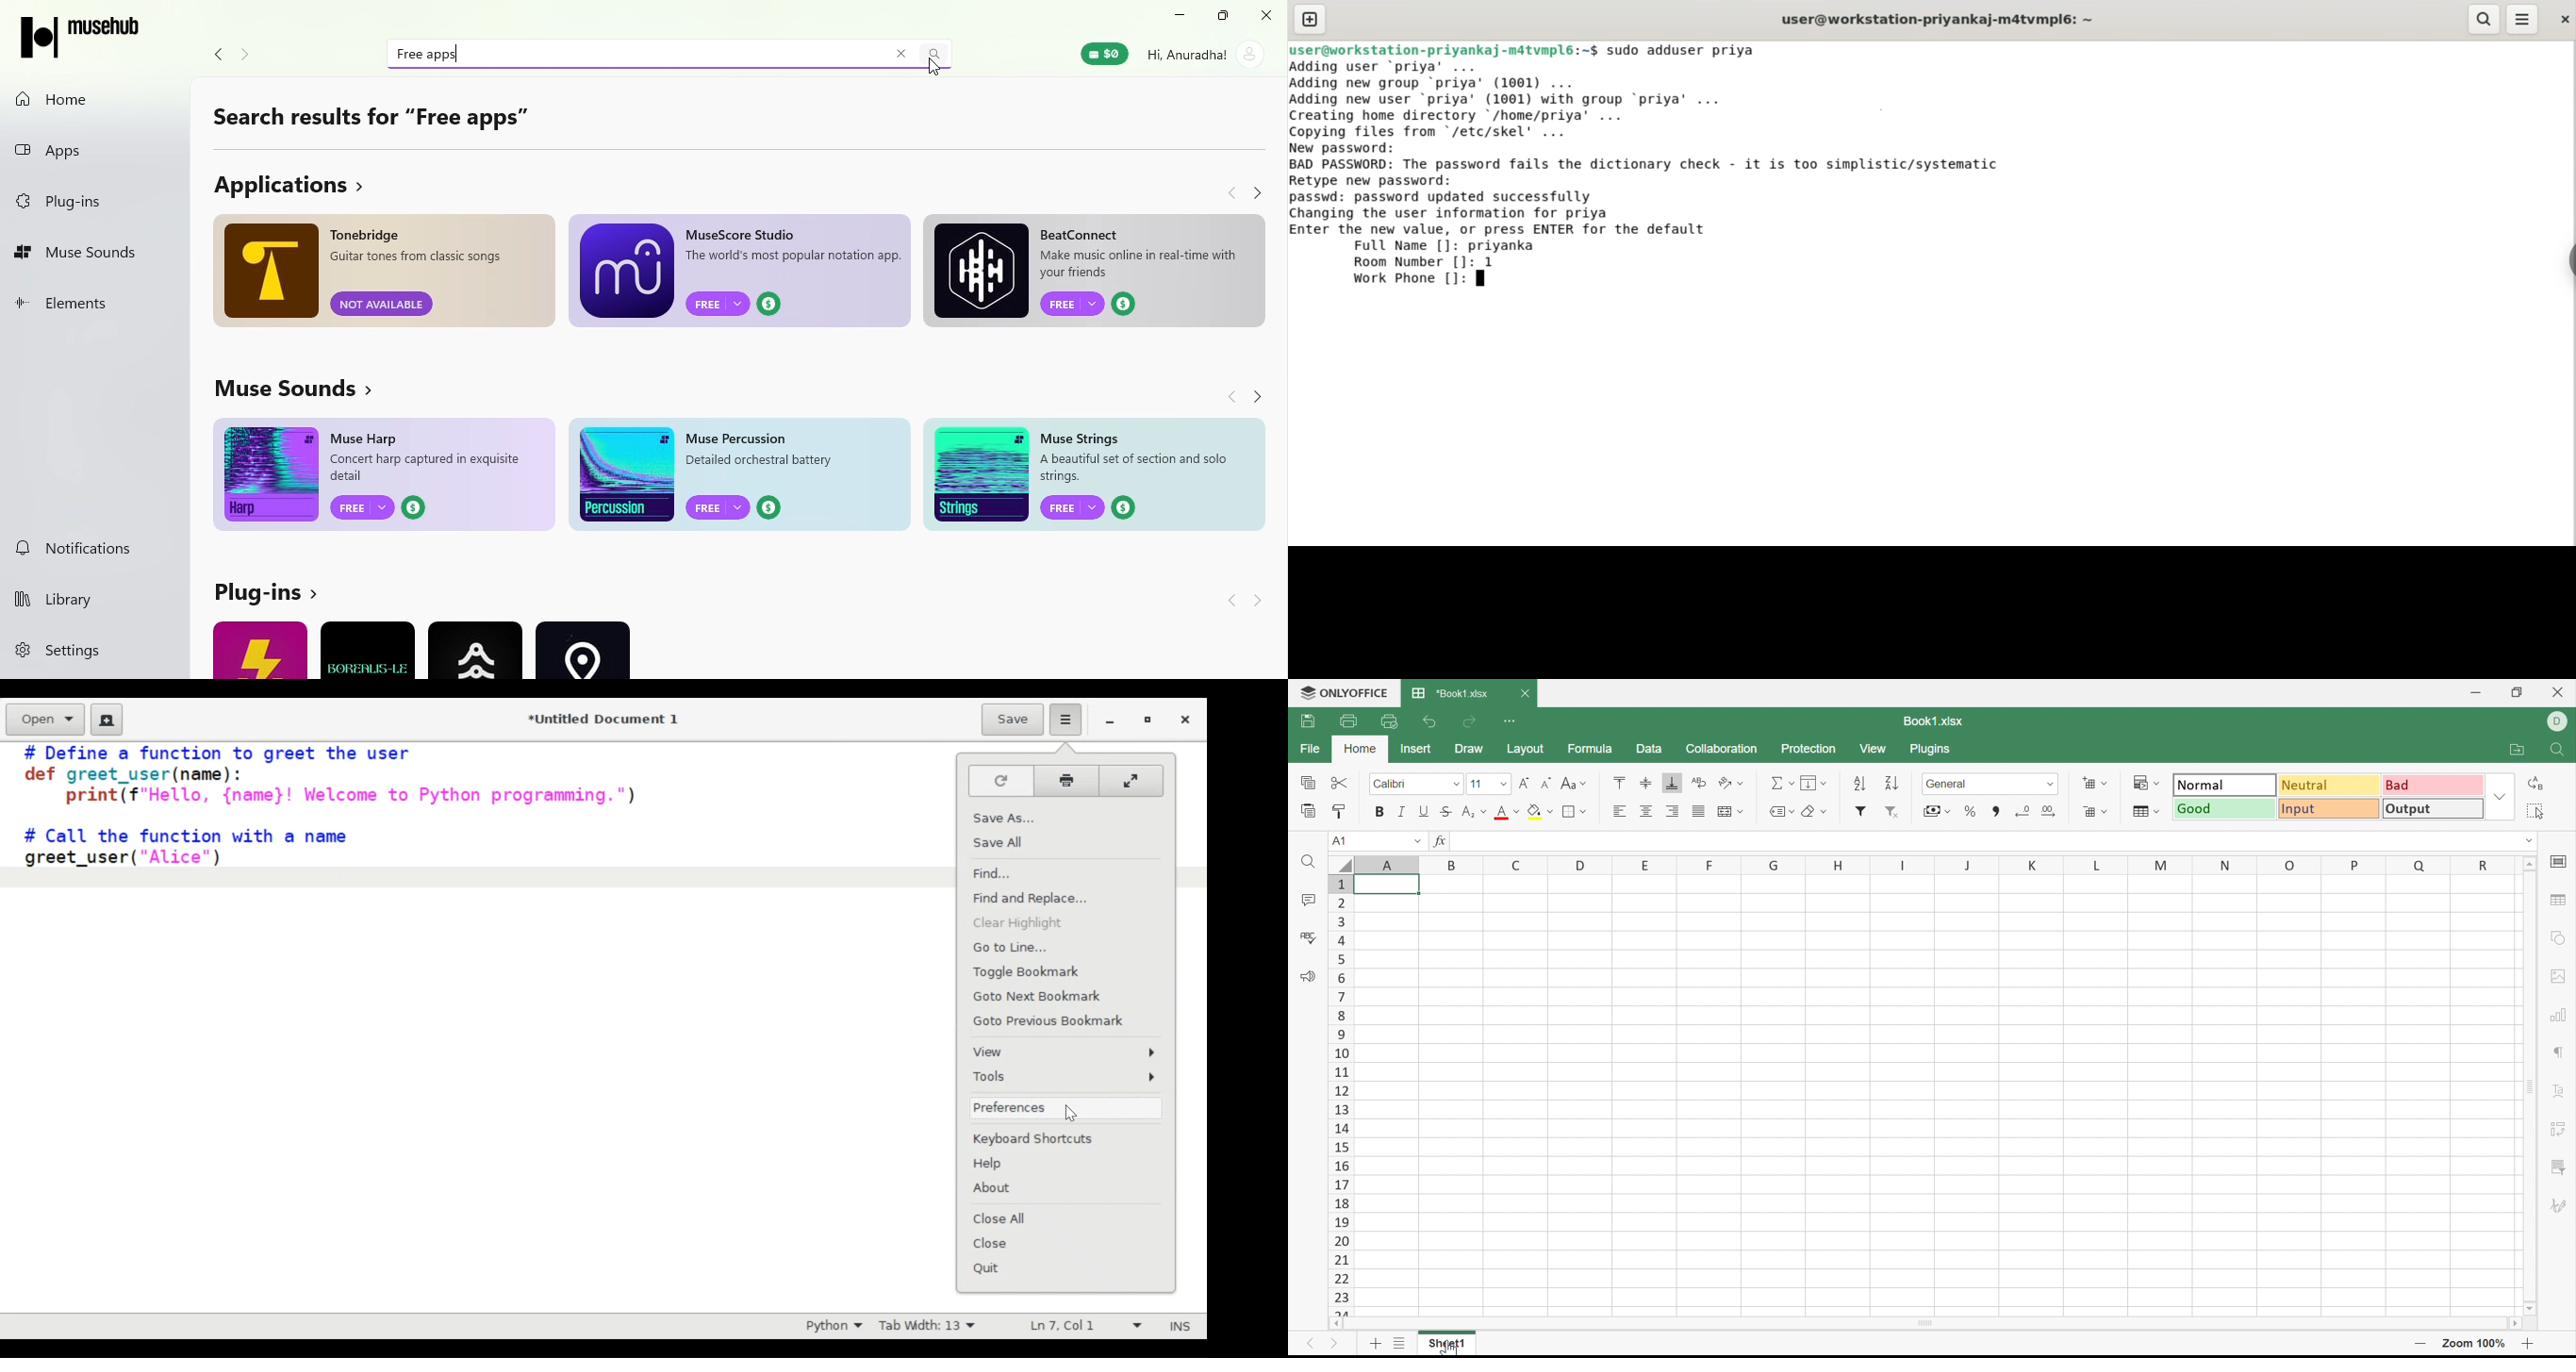 This screenshot has height=1372, width=2576. I want to click on Pivot Table settings, so click(2559, 1130).